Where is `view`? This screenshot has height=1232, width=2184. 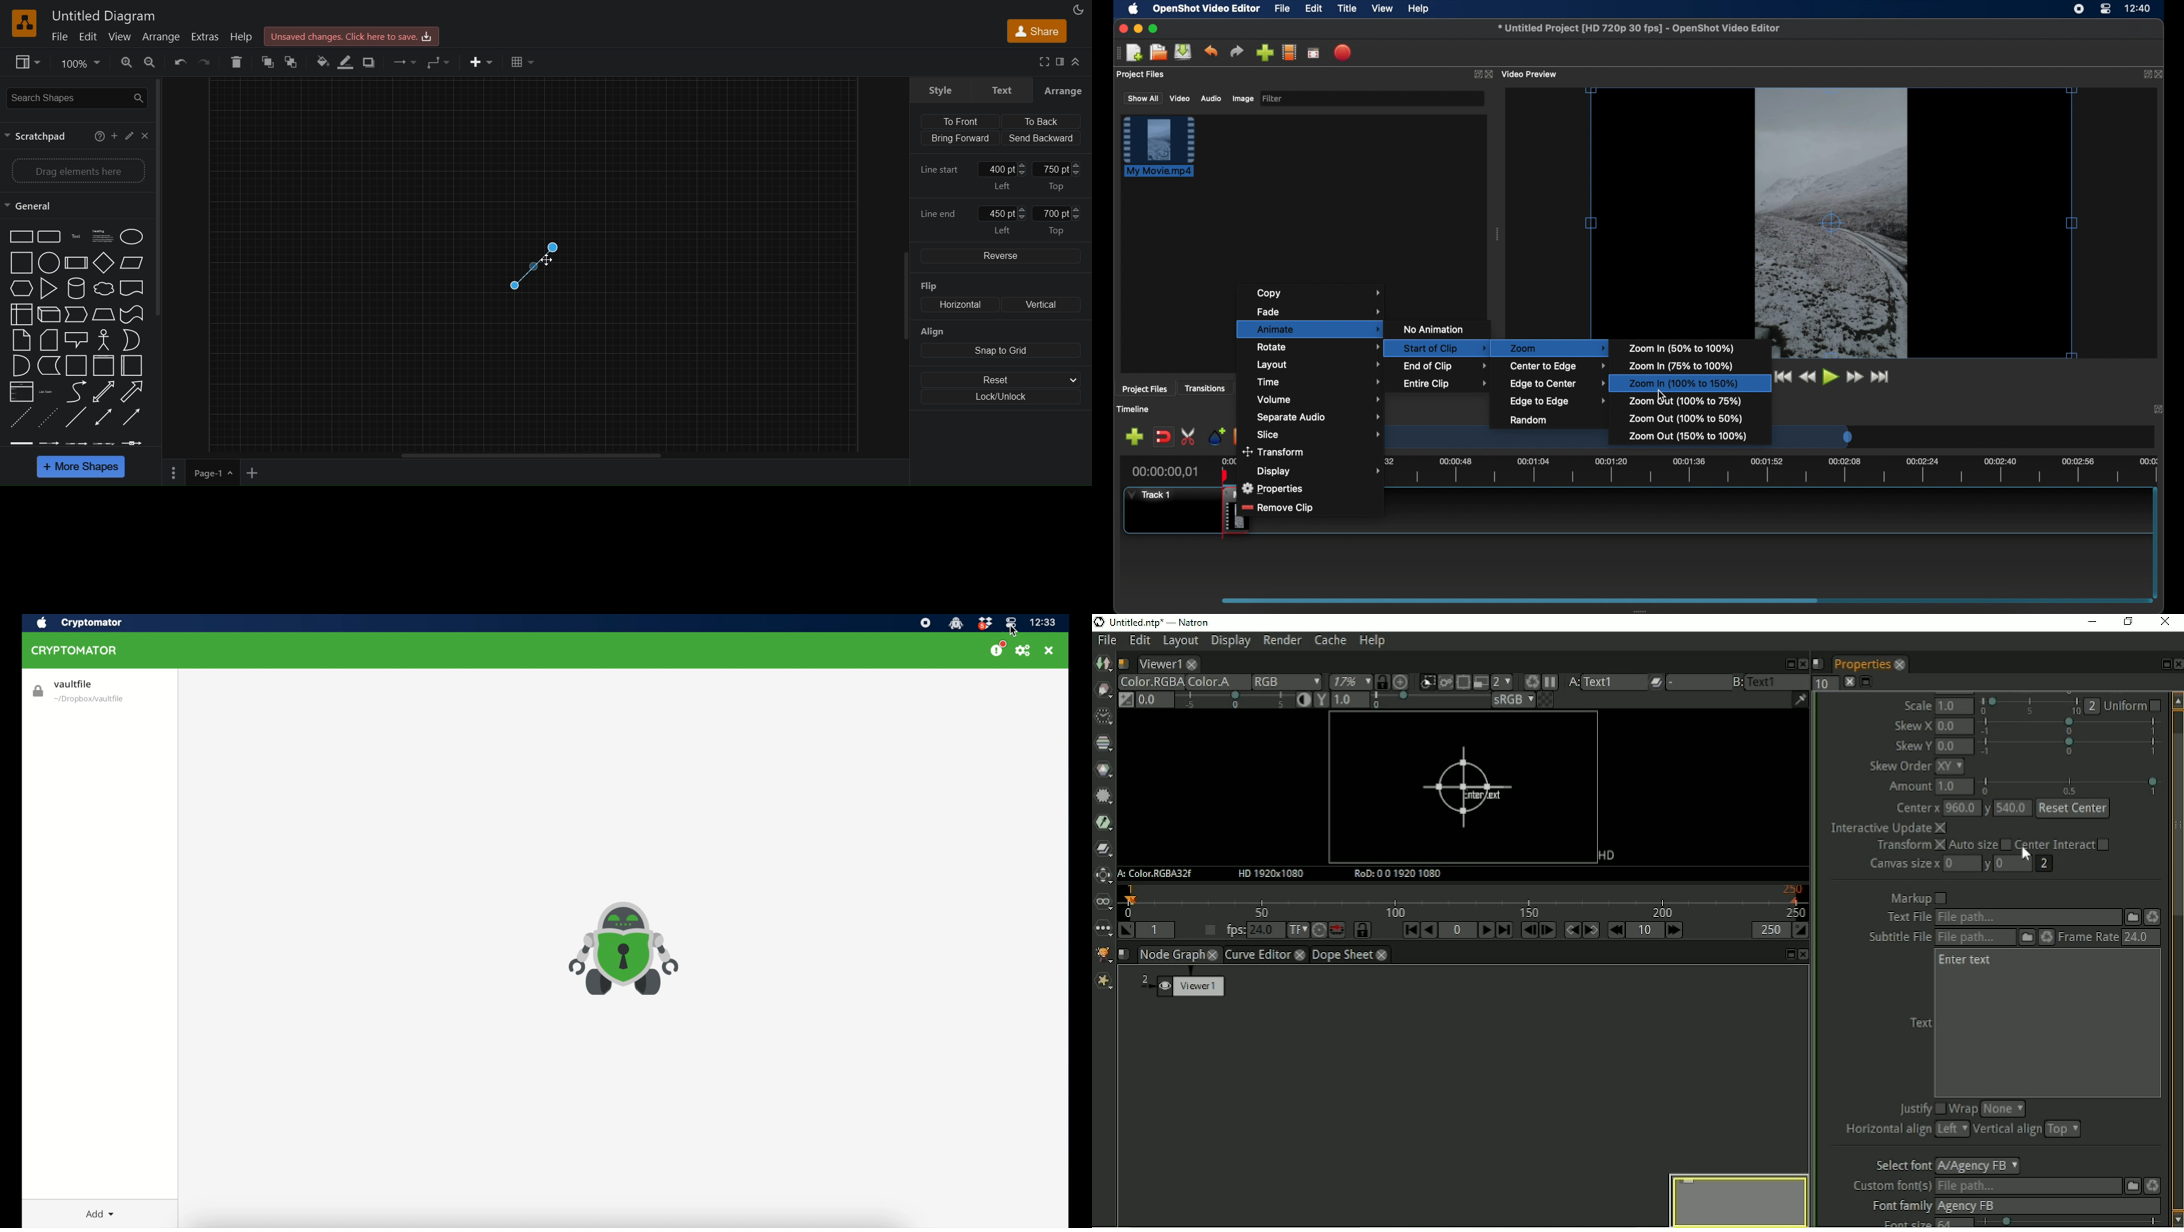 view is located at coordinates (123, 36).